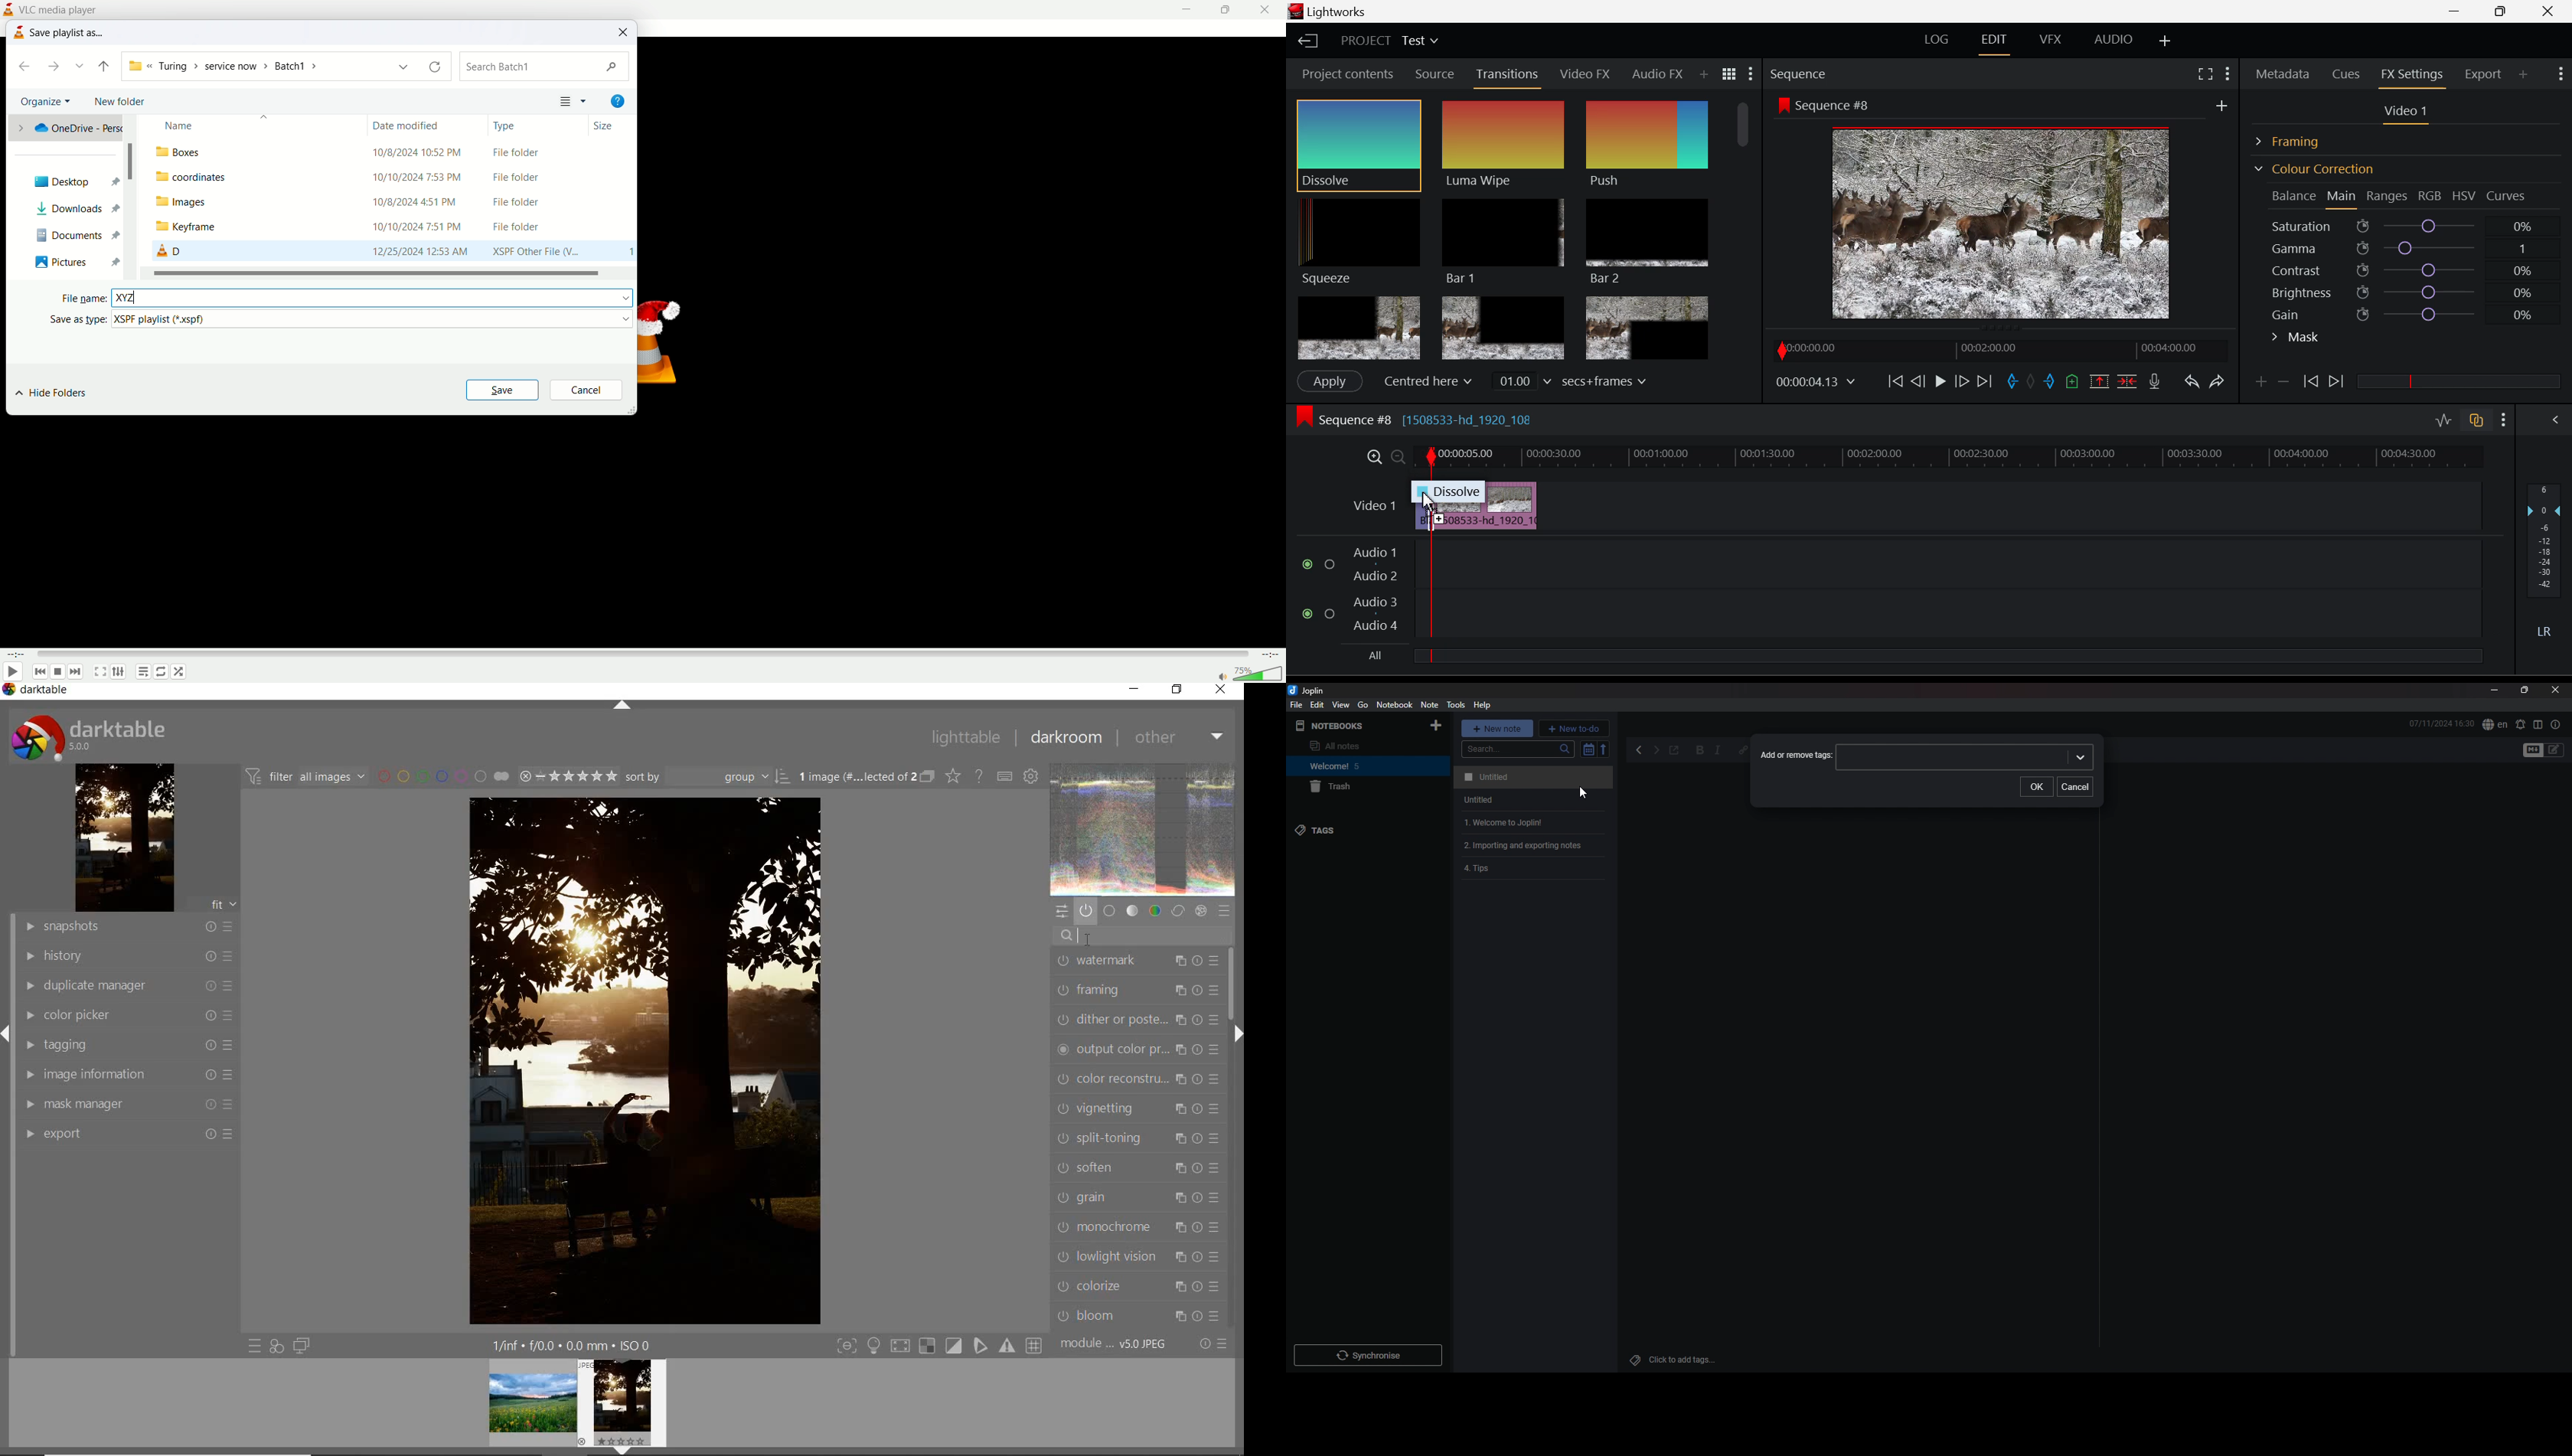 The image size is (2576, 1456). I want to click on resize, so click(2524, 691).